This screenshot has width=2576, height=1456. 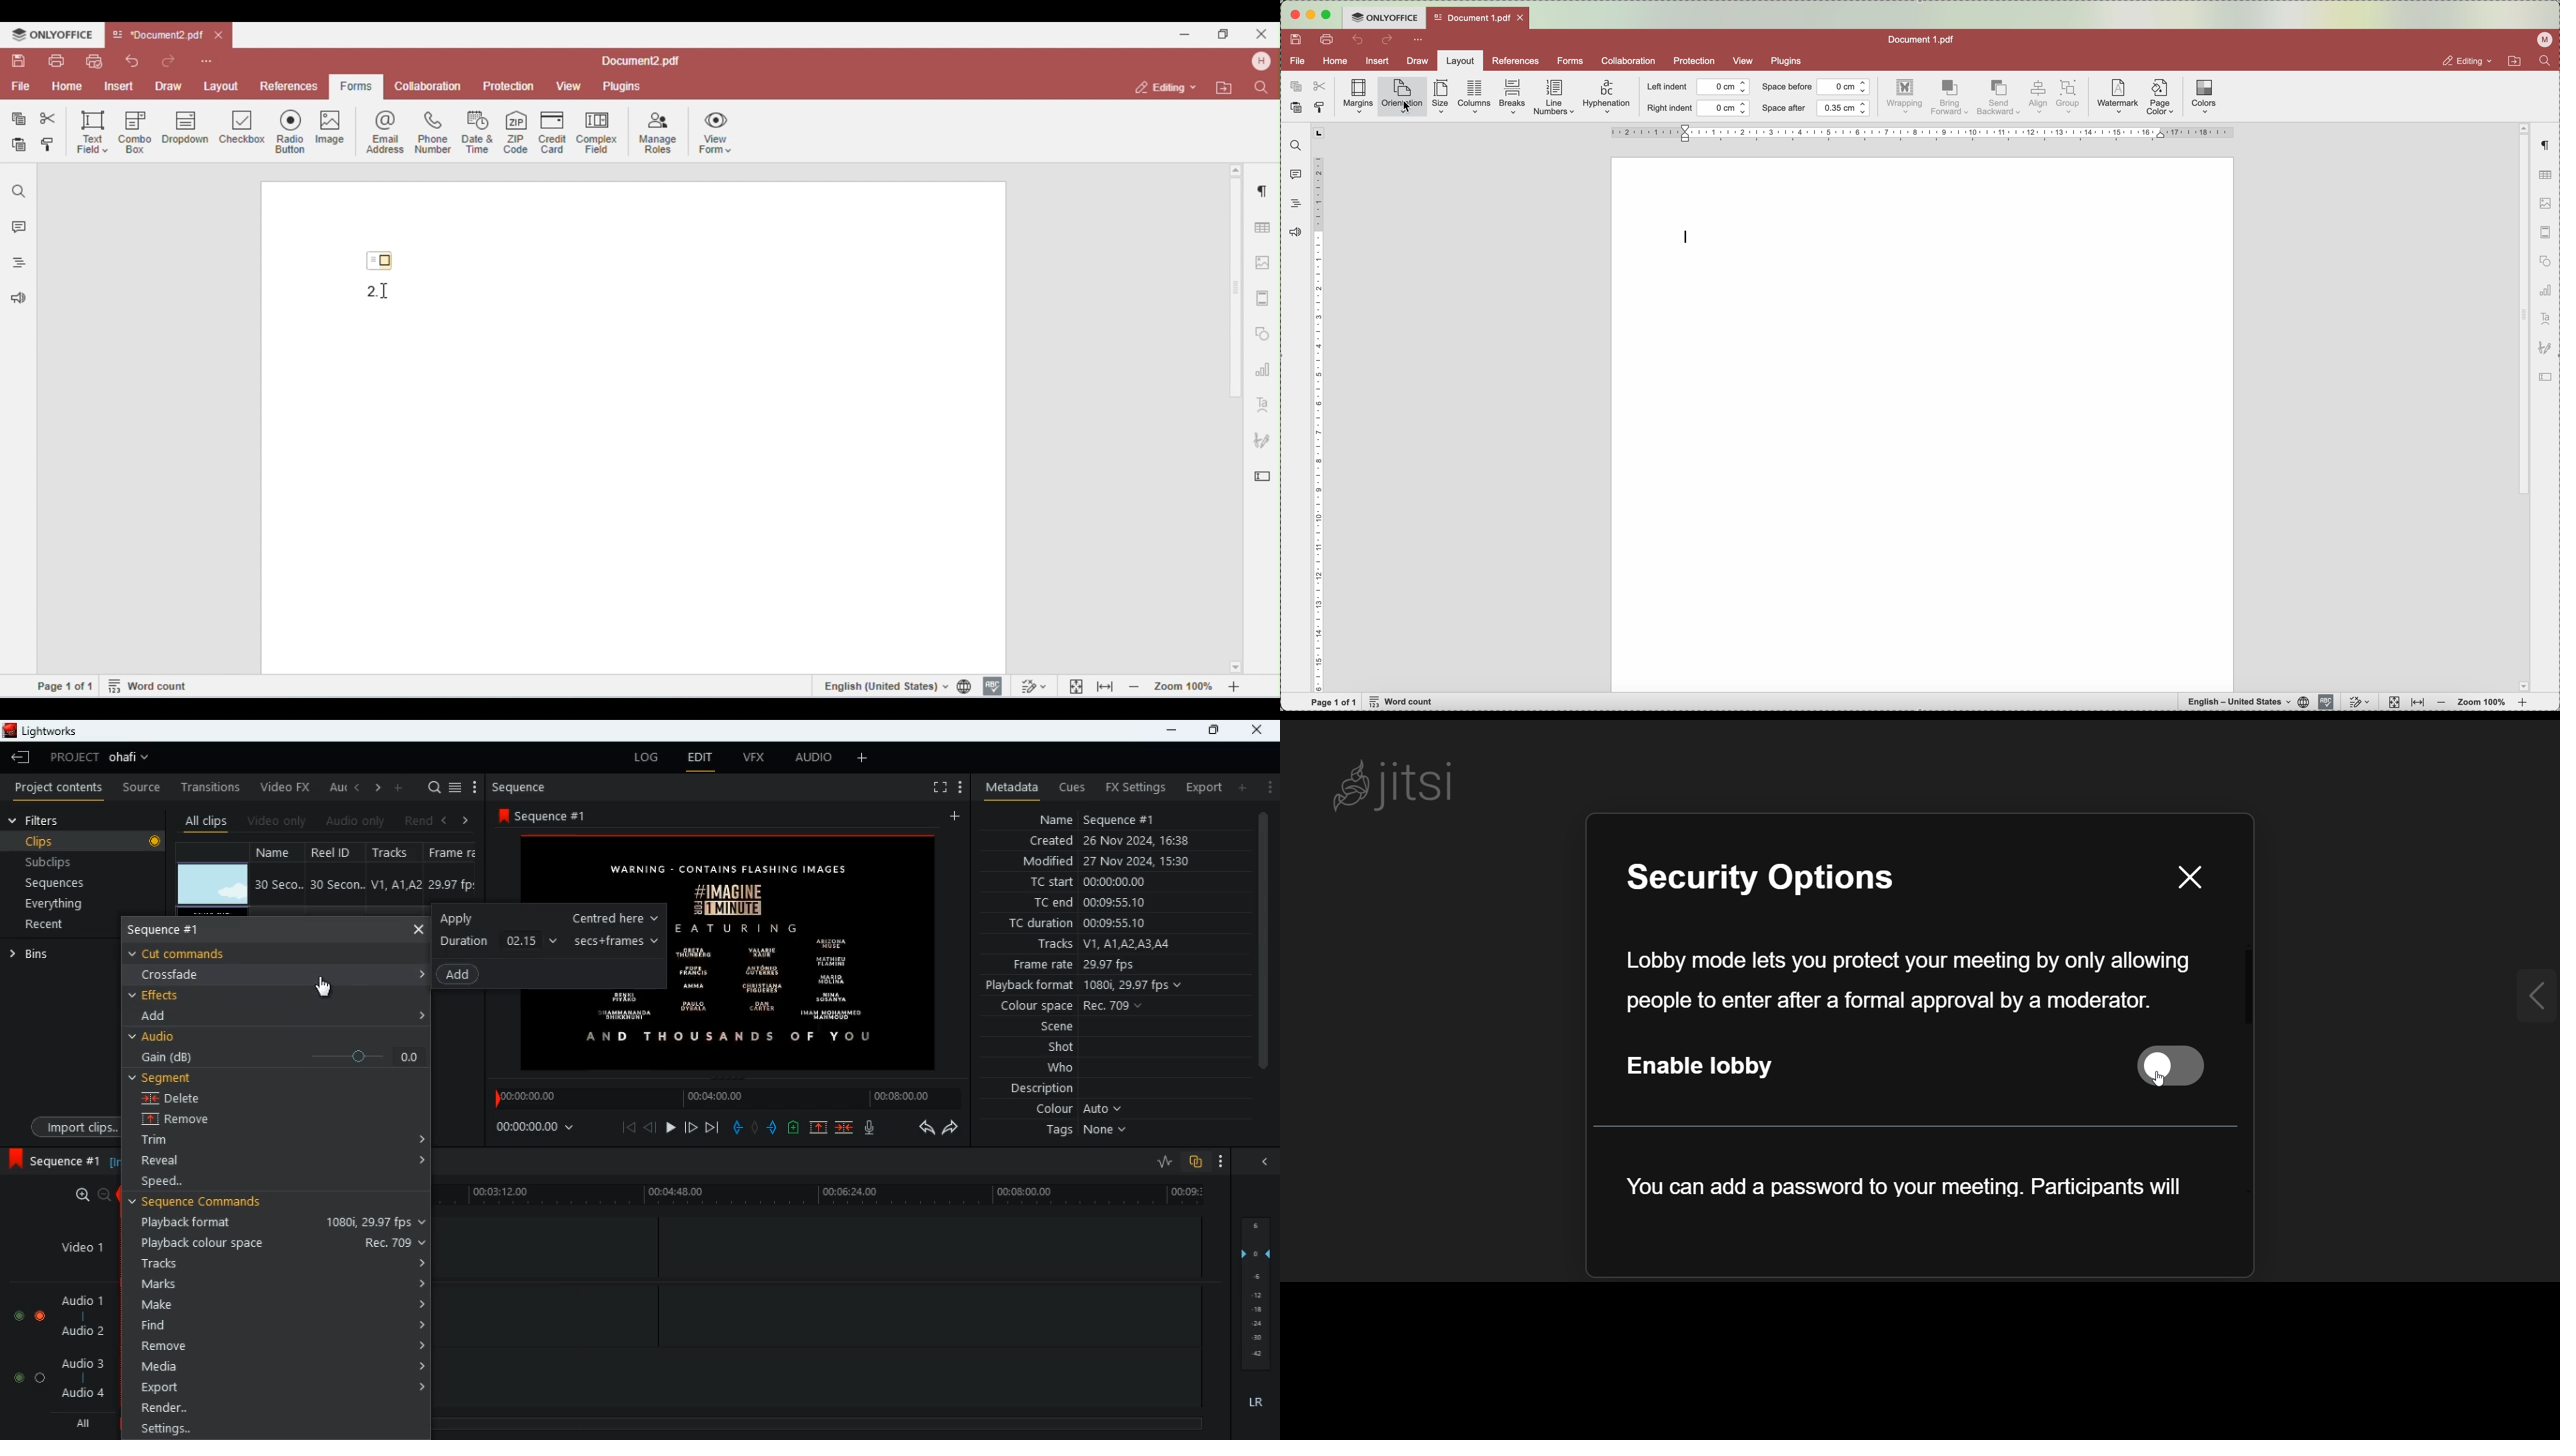 I want to click on editing, so click(x=2458, y=61).